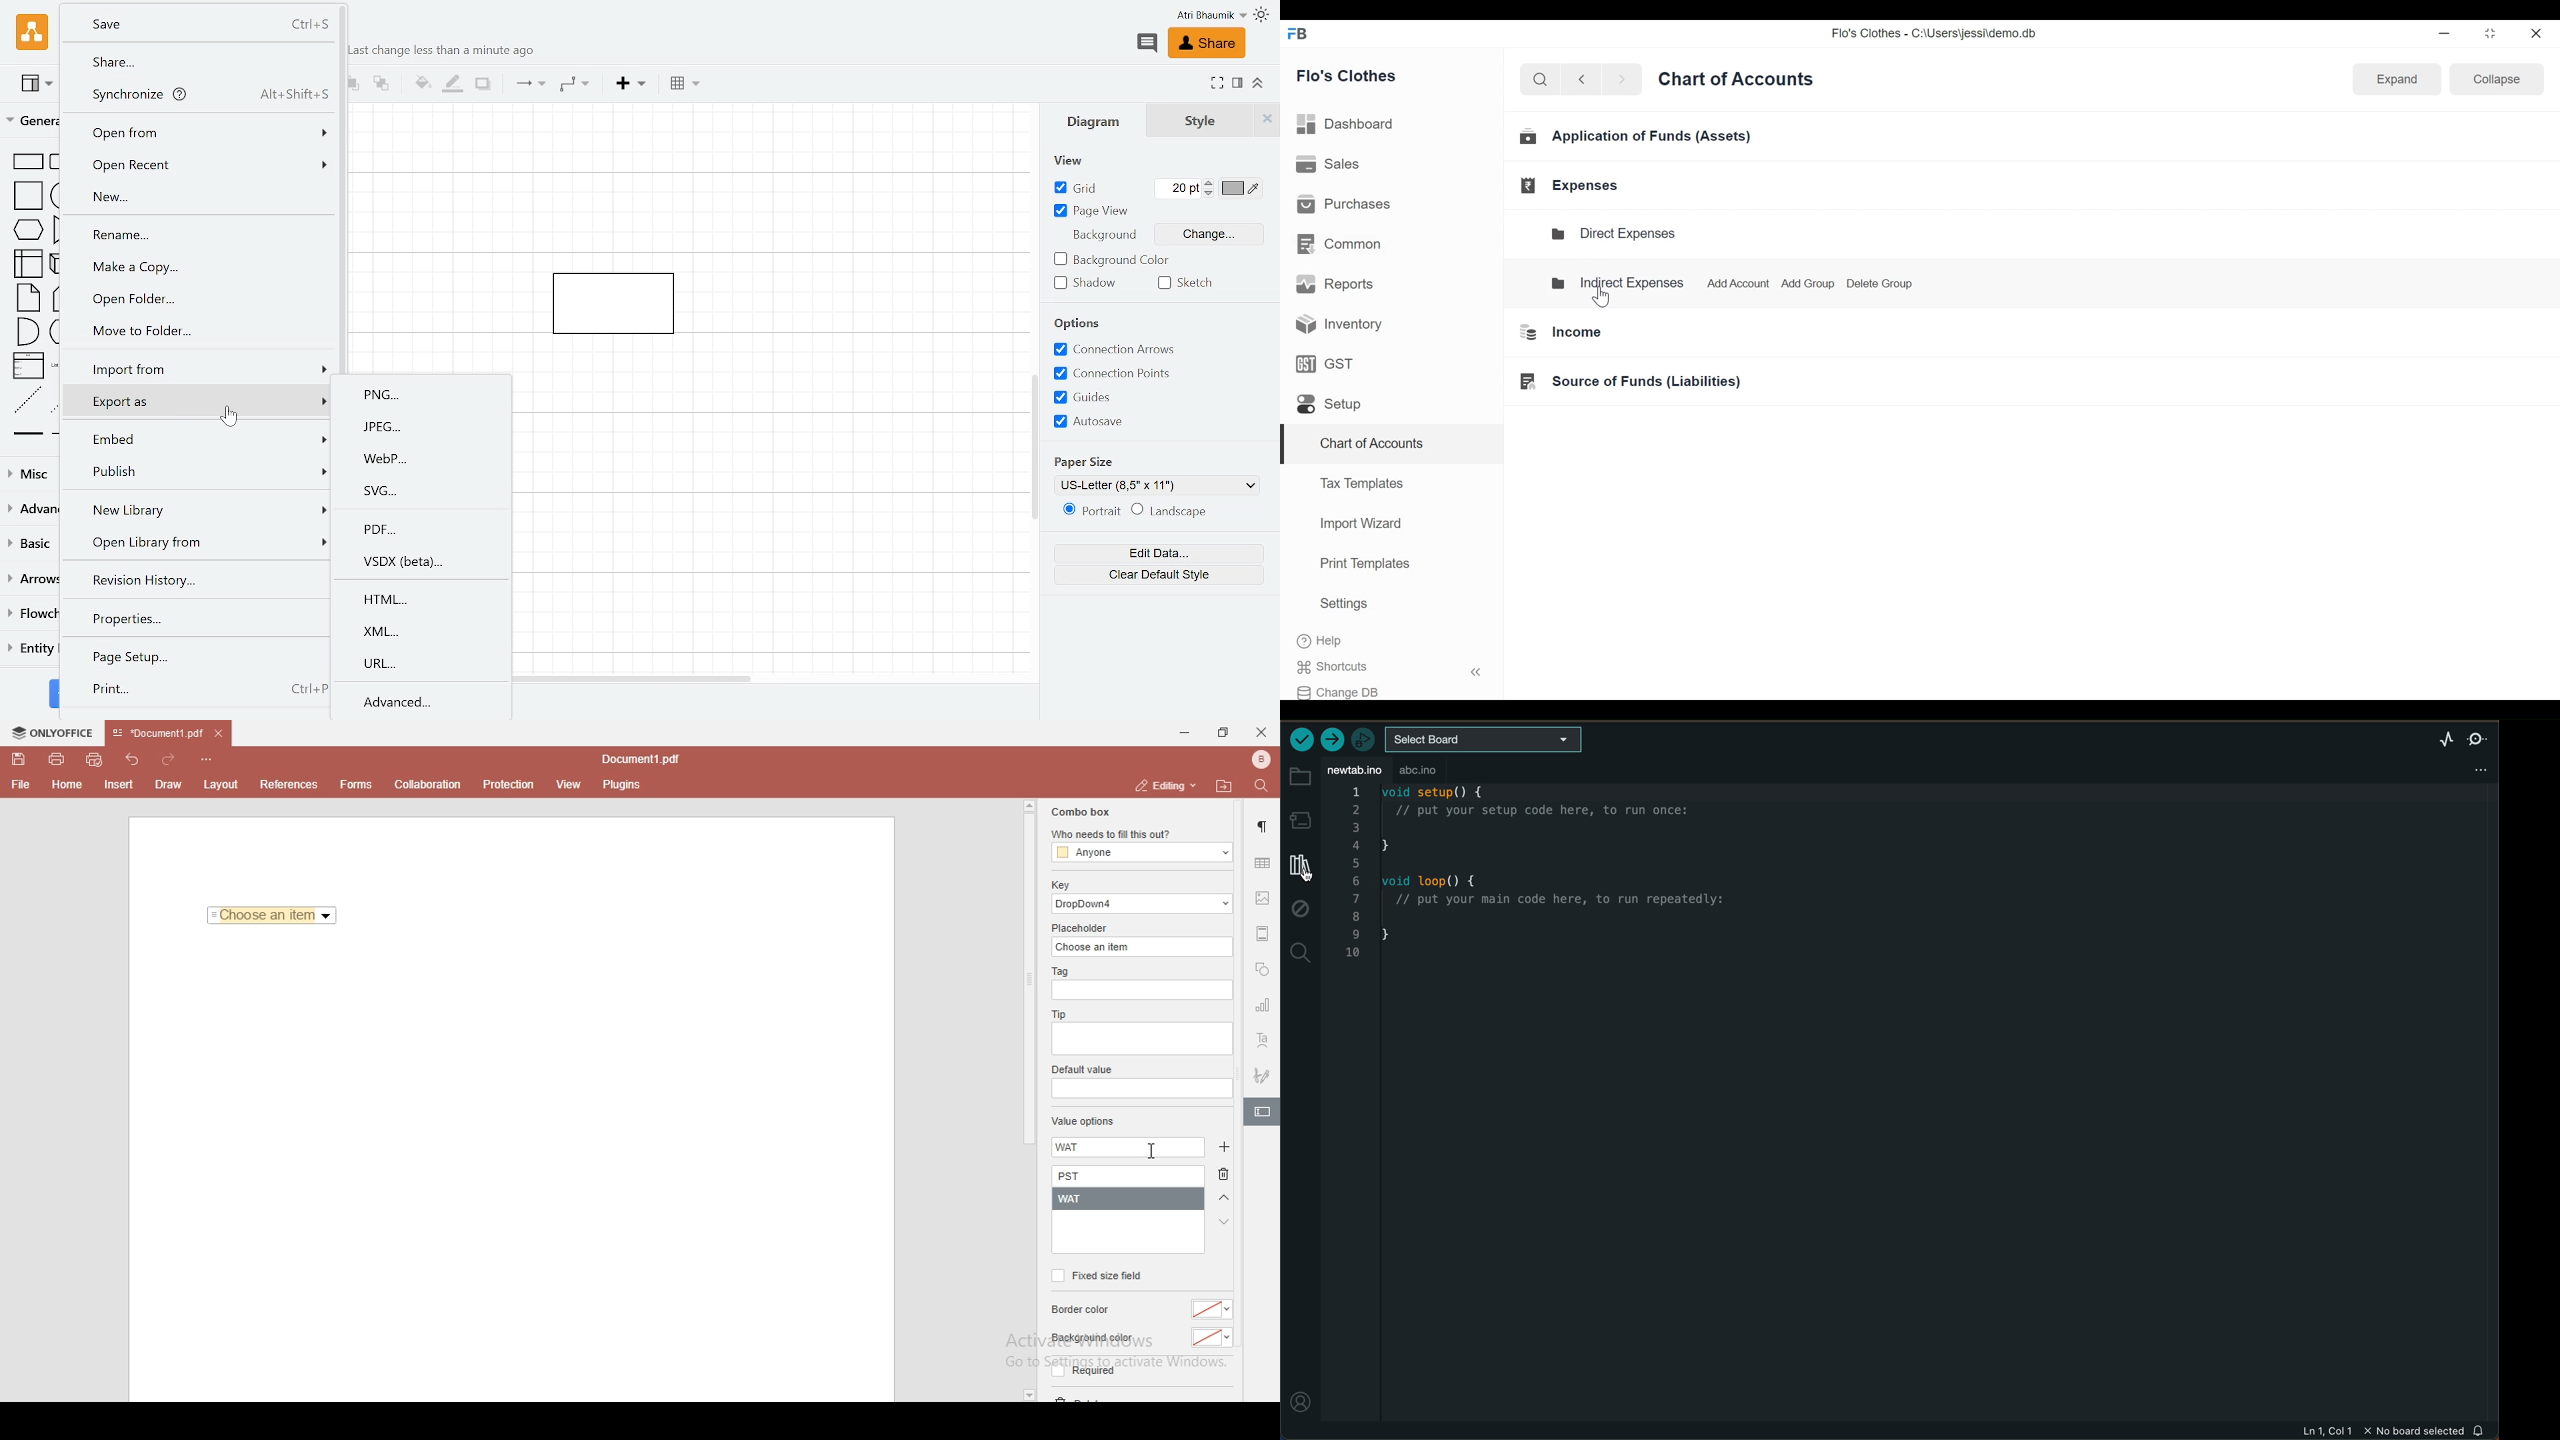  Describe the element at coordinates (1620, 234) in the screenshot. I see `Direct Expenses` at that location.